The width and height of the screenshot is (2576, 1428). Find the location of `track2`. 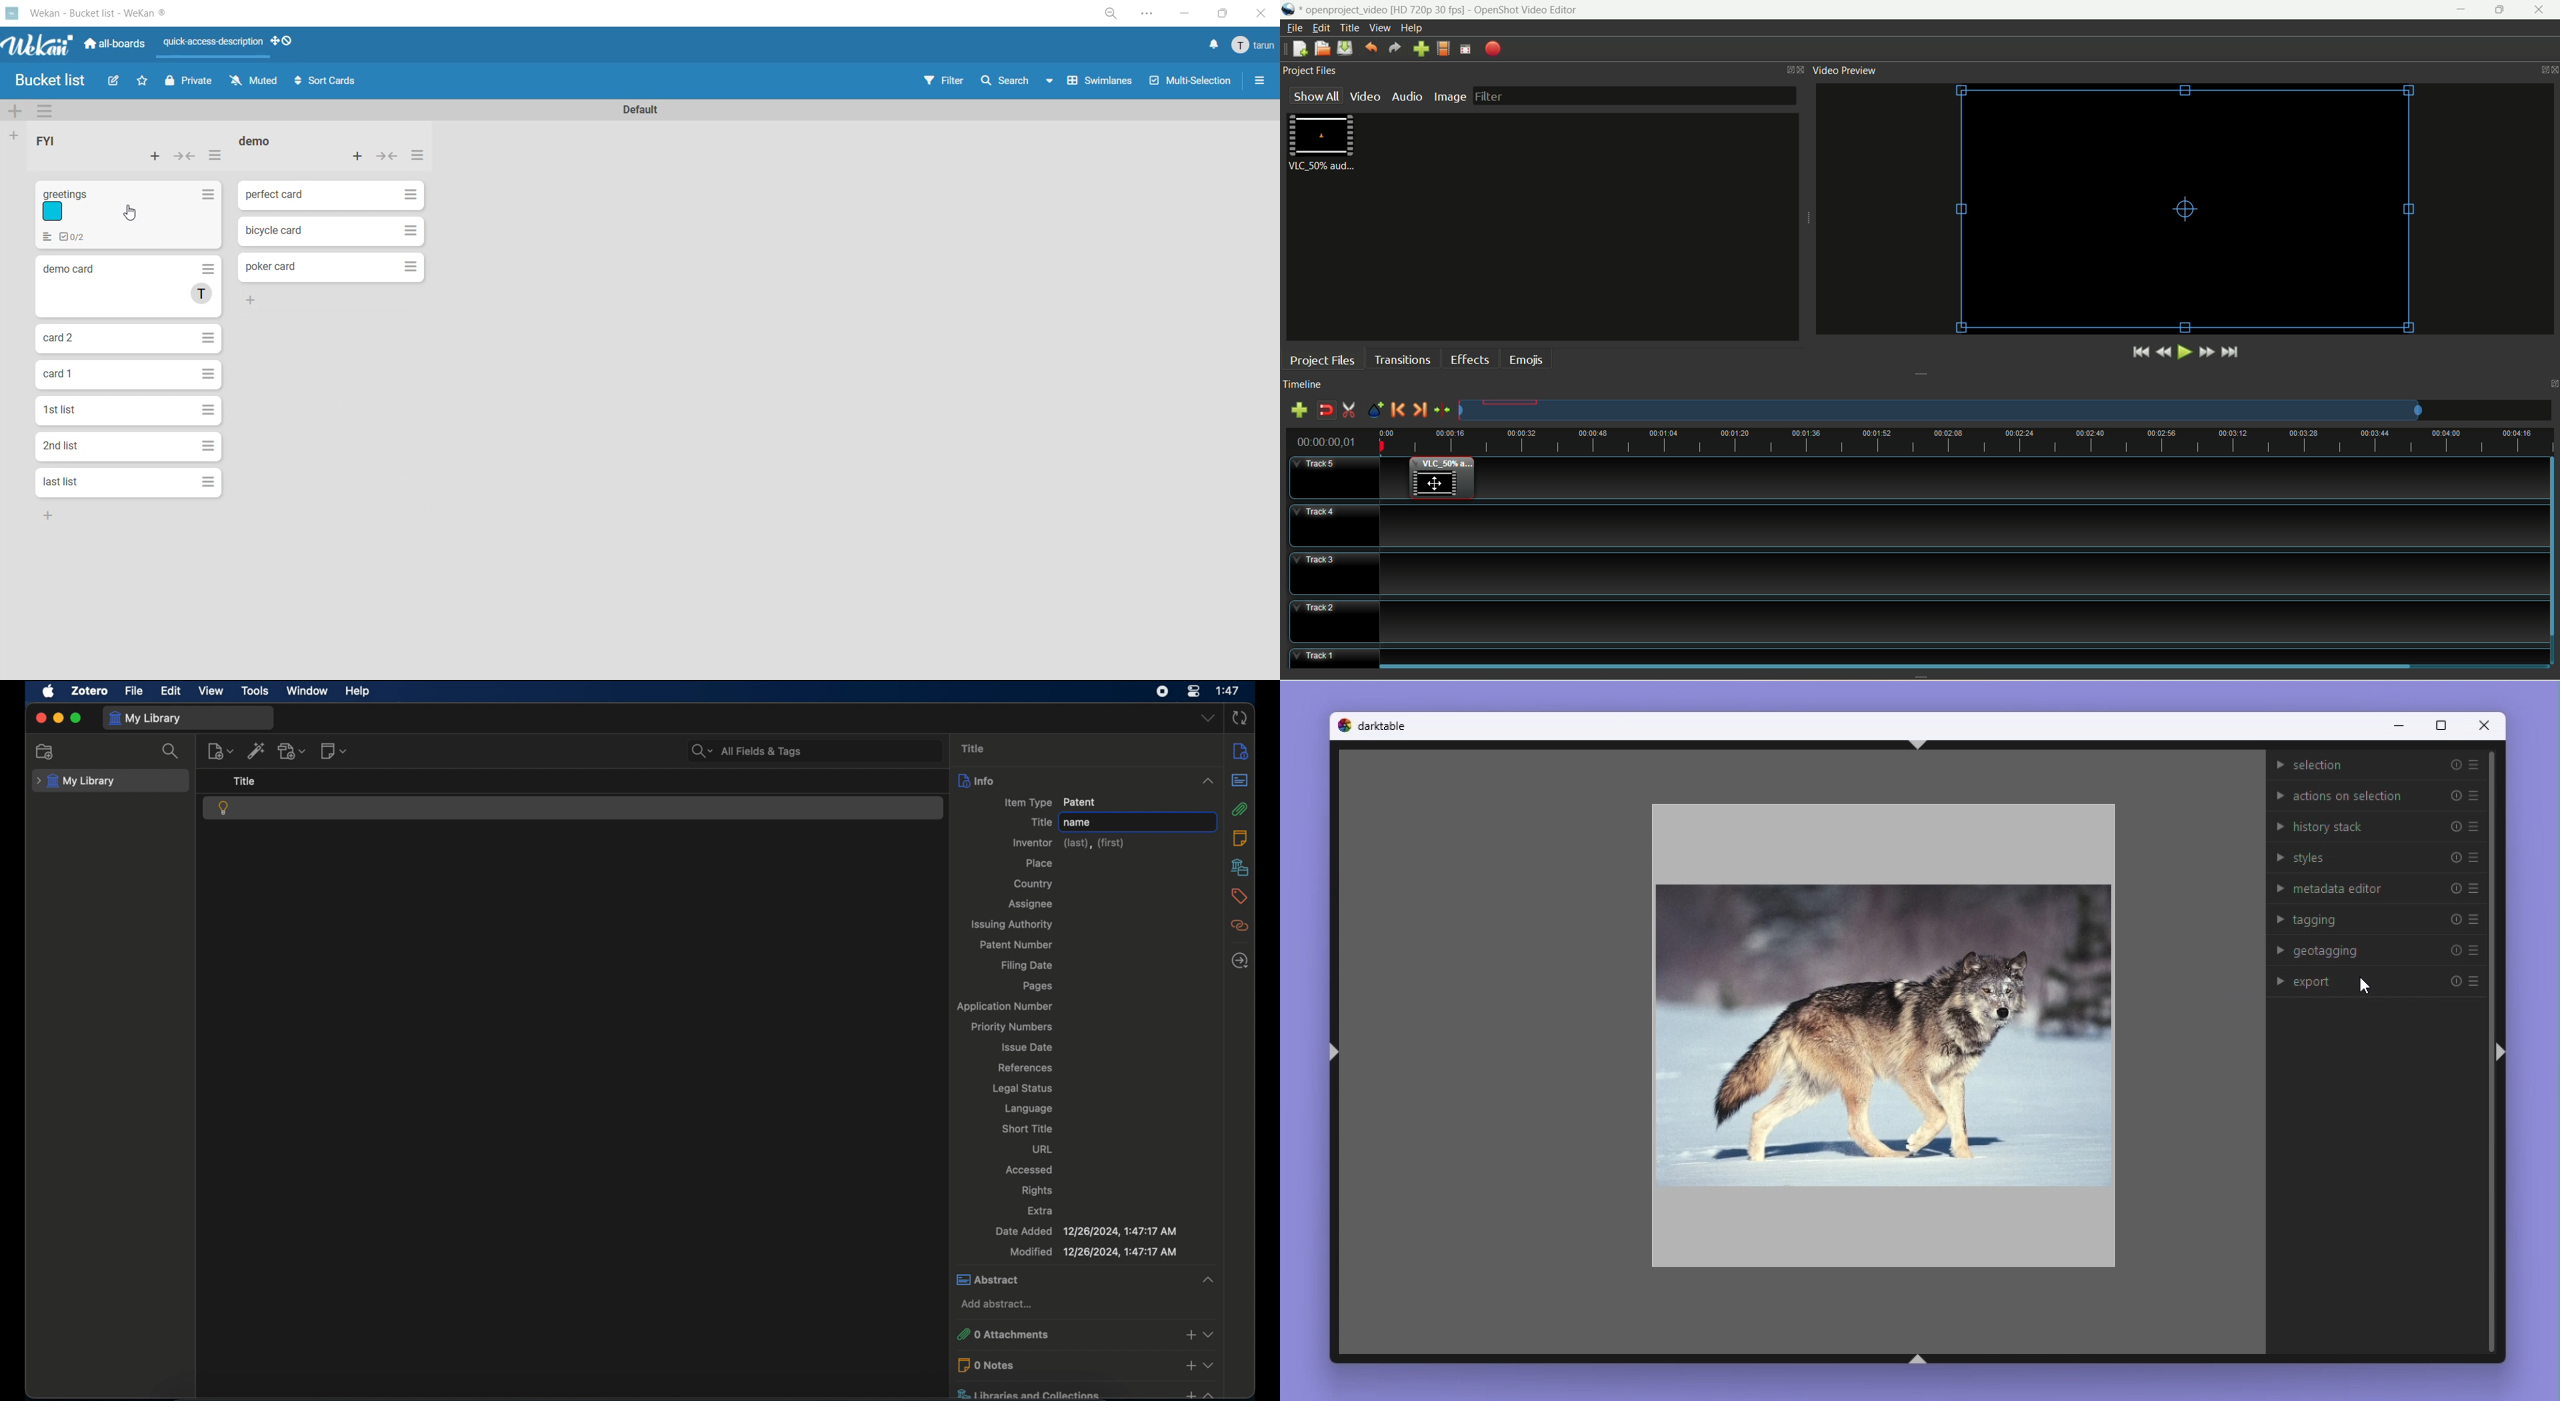

track2 is located at coordinates (1334, 622).